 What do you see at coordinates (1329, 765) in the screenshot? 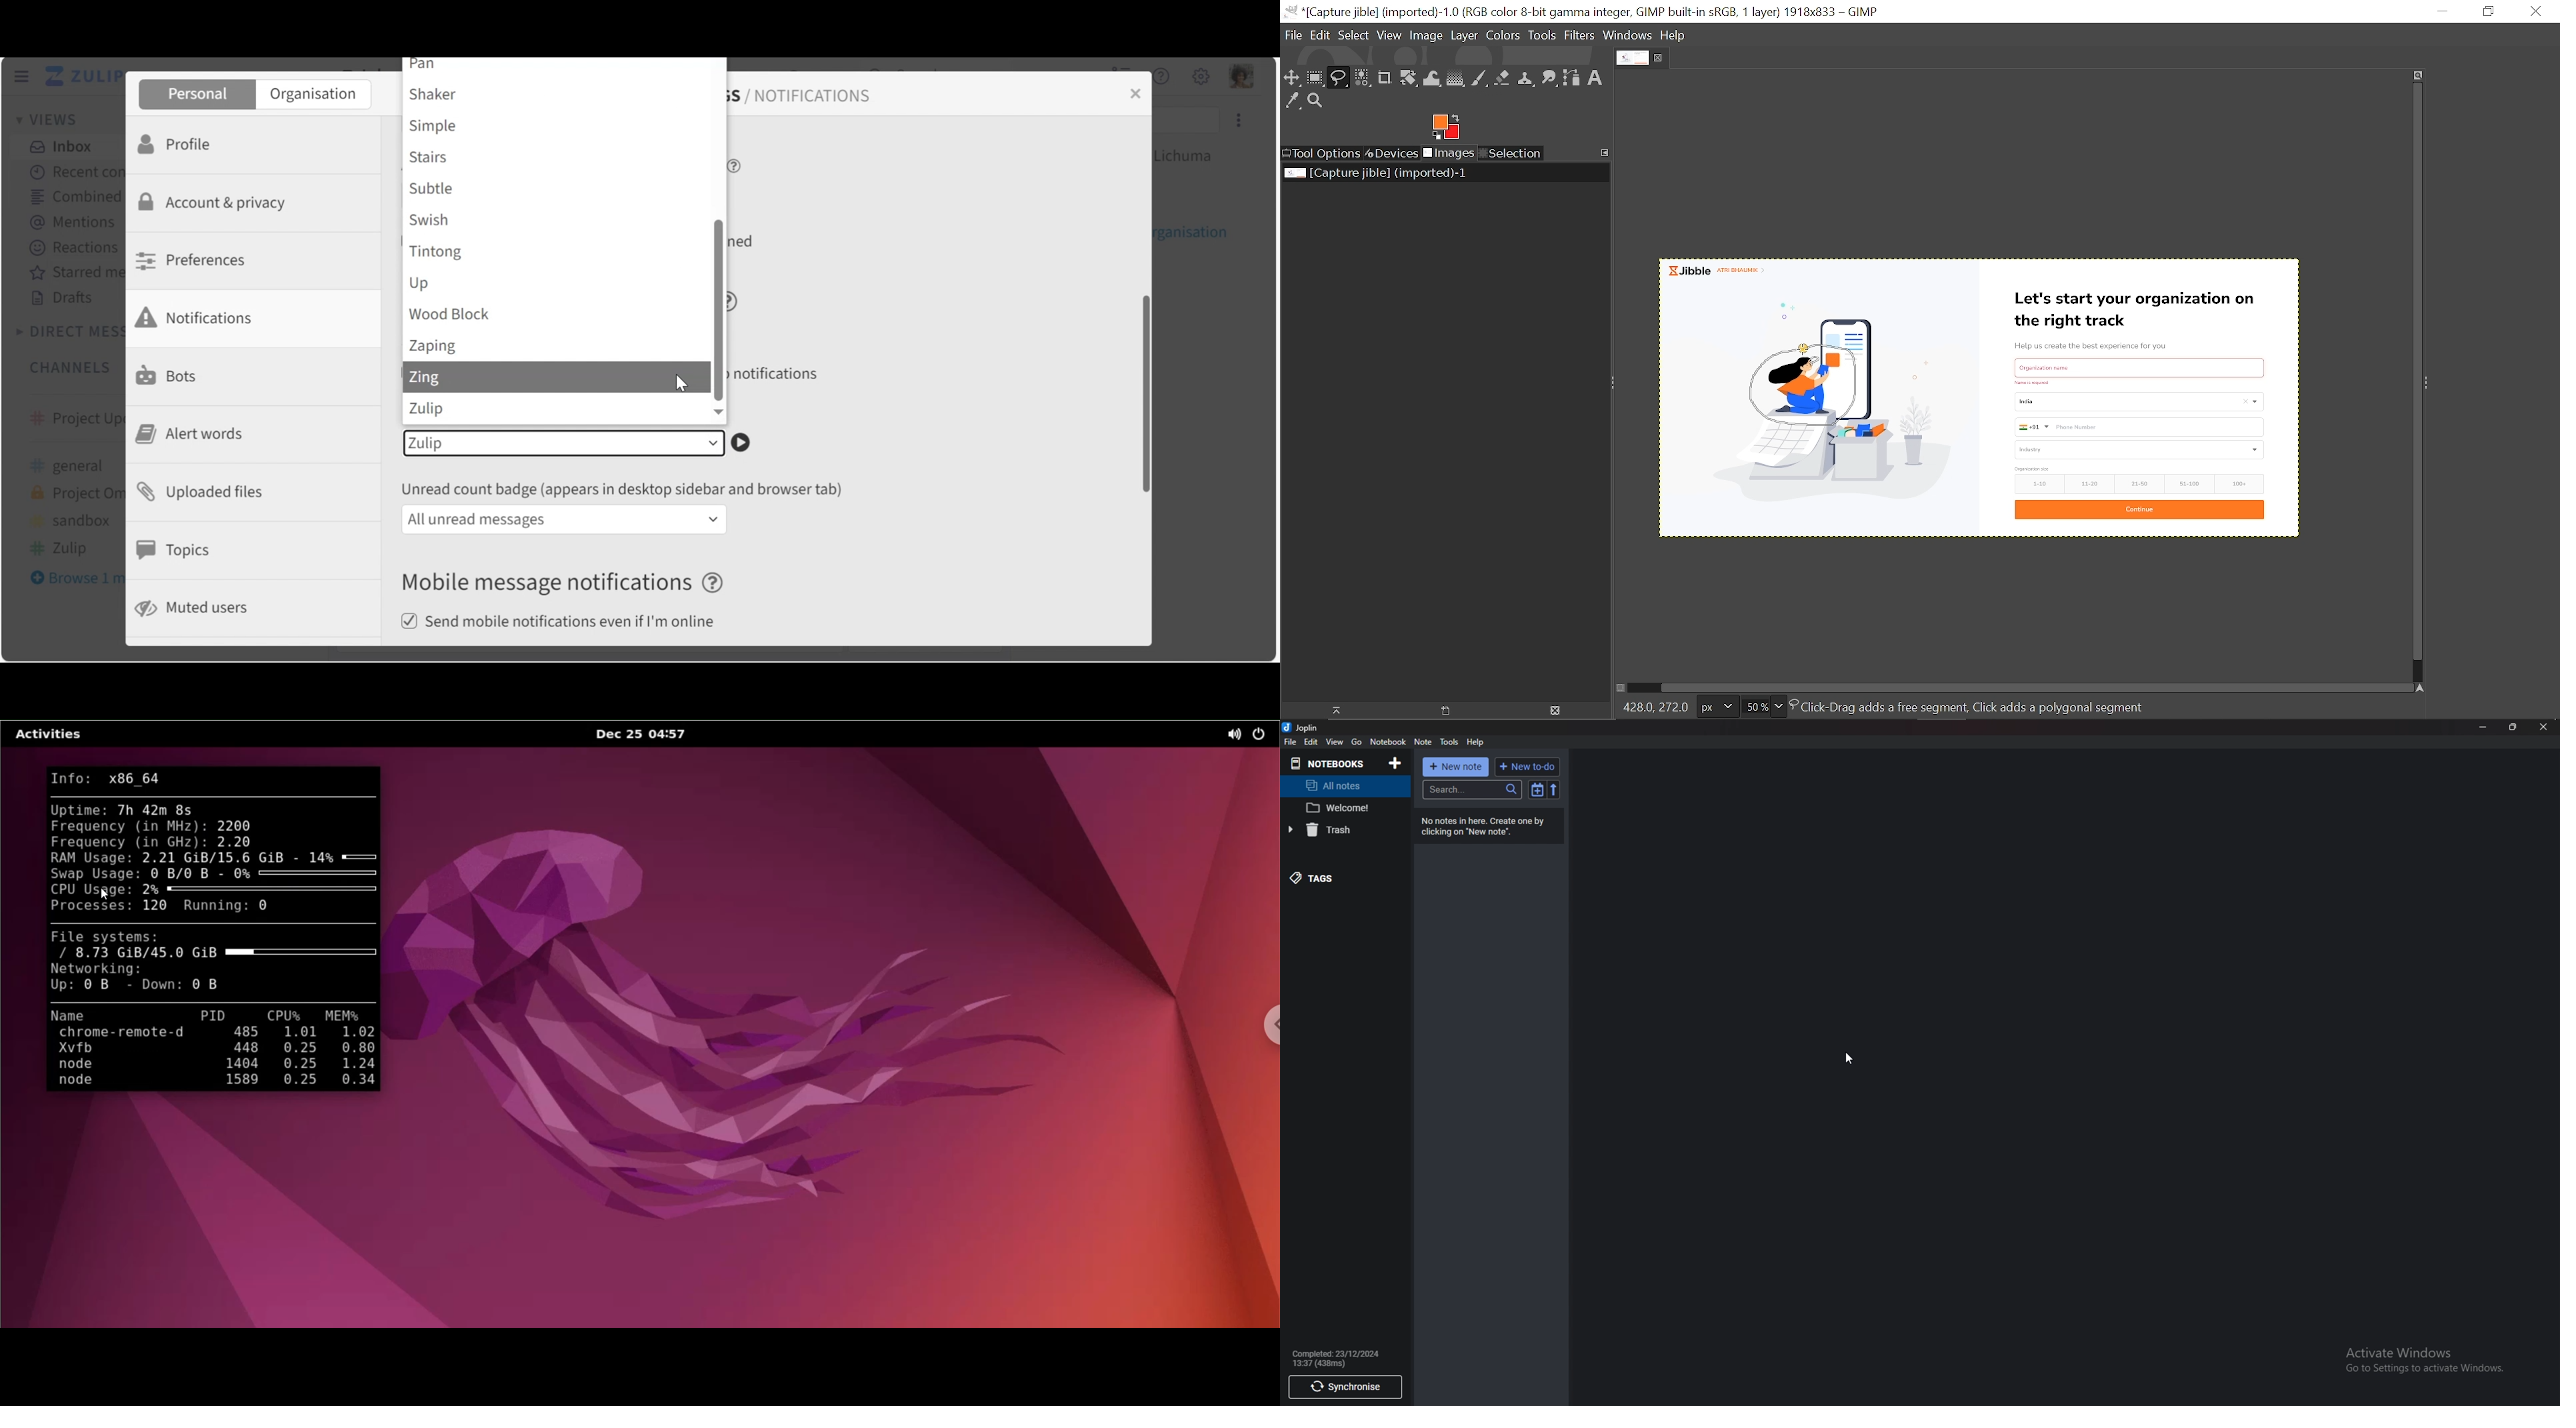
I see `Notebooks` at bounding box center [1329, 765].